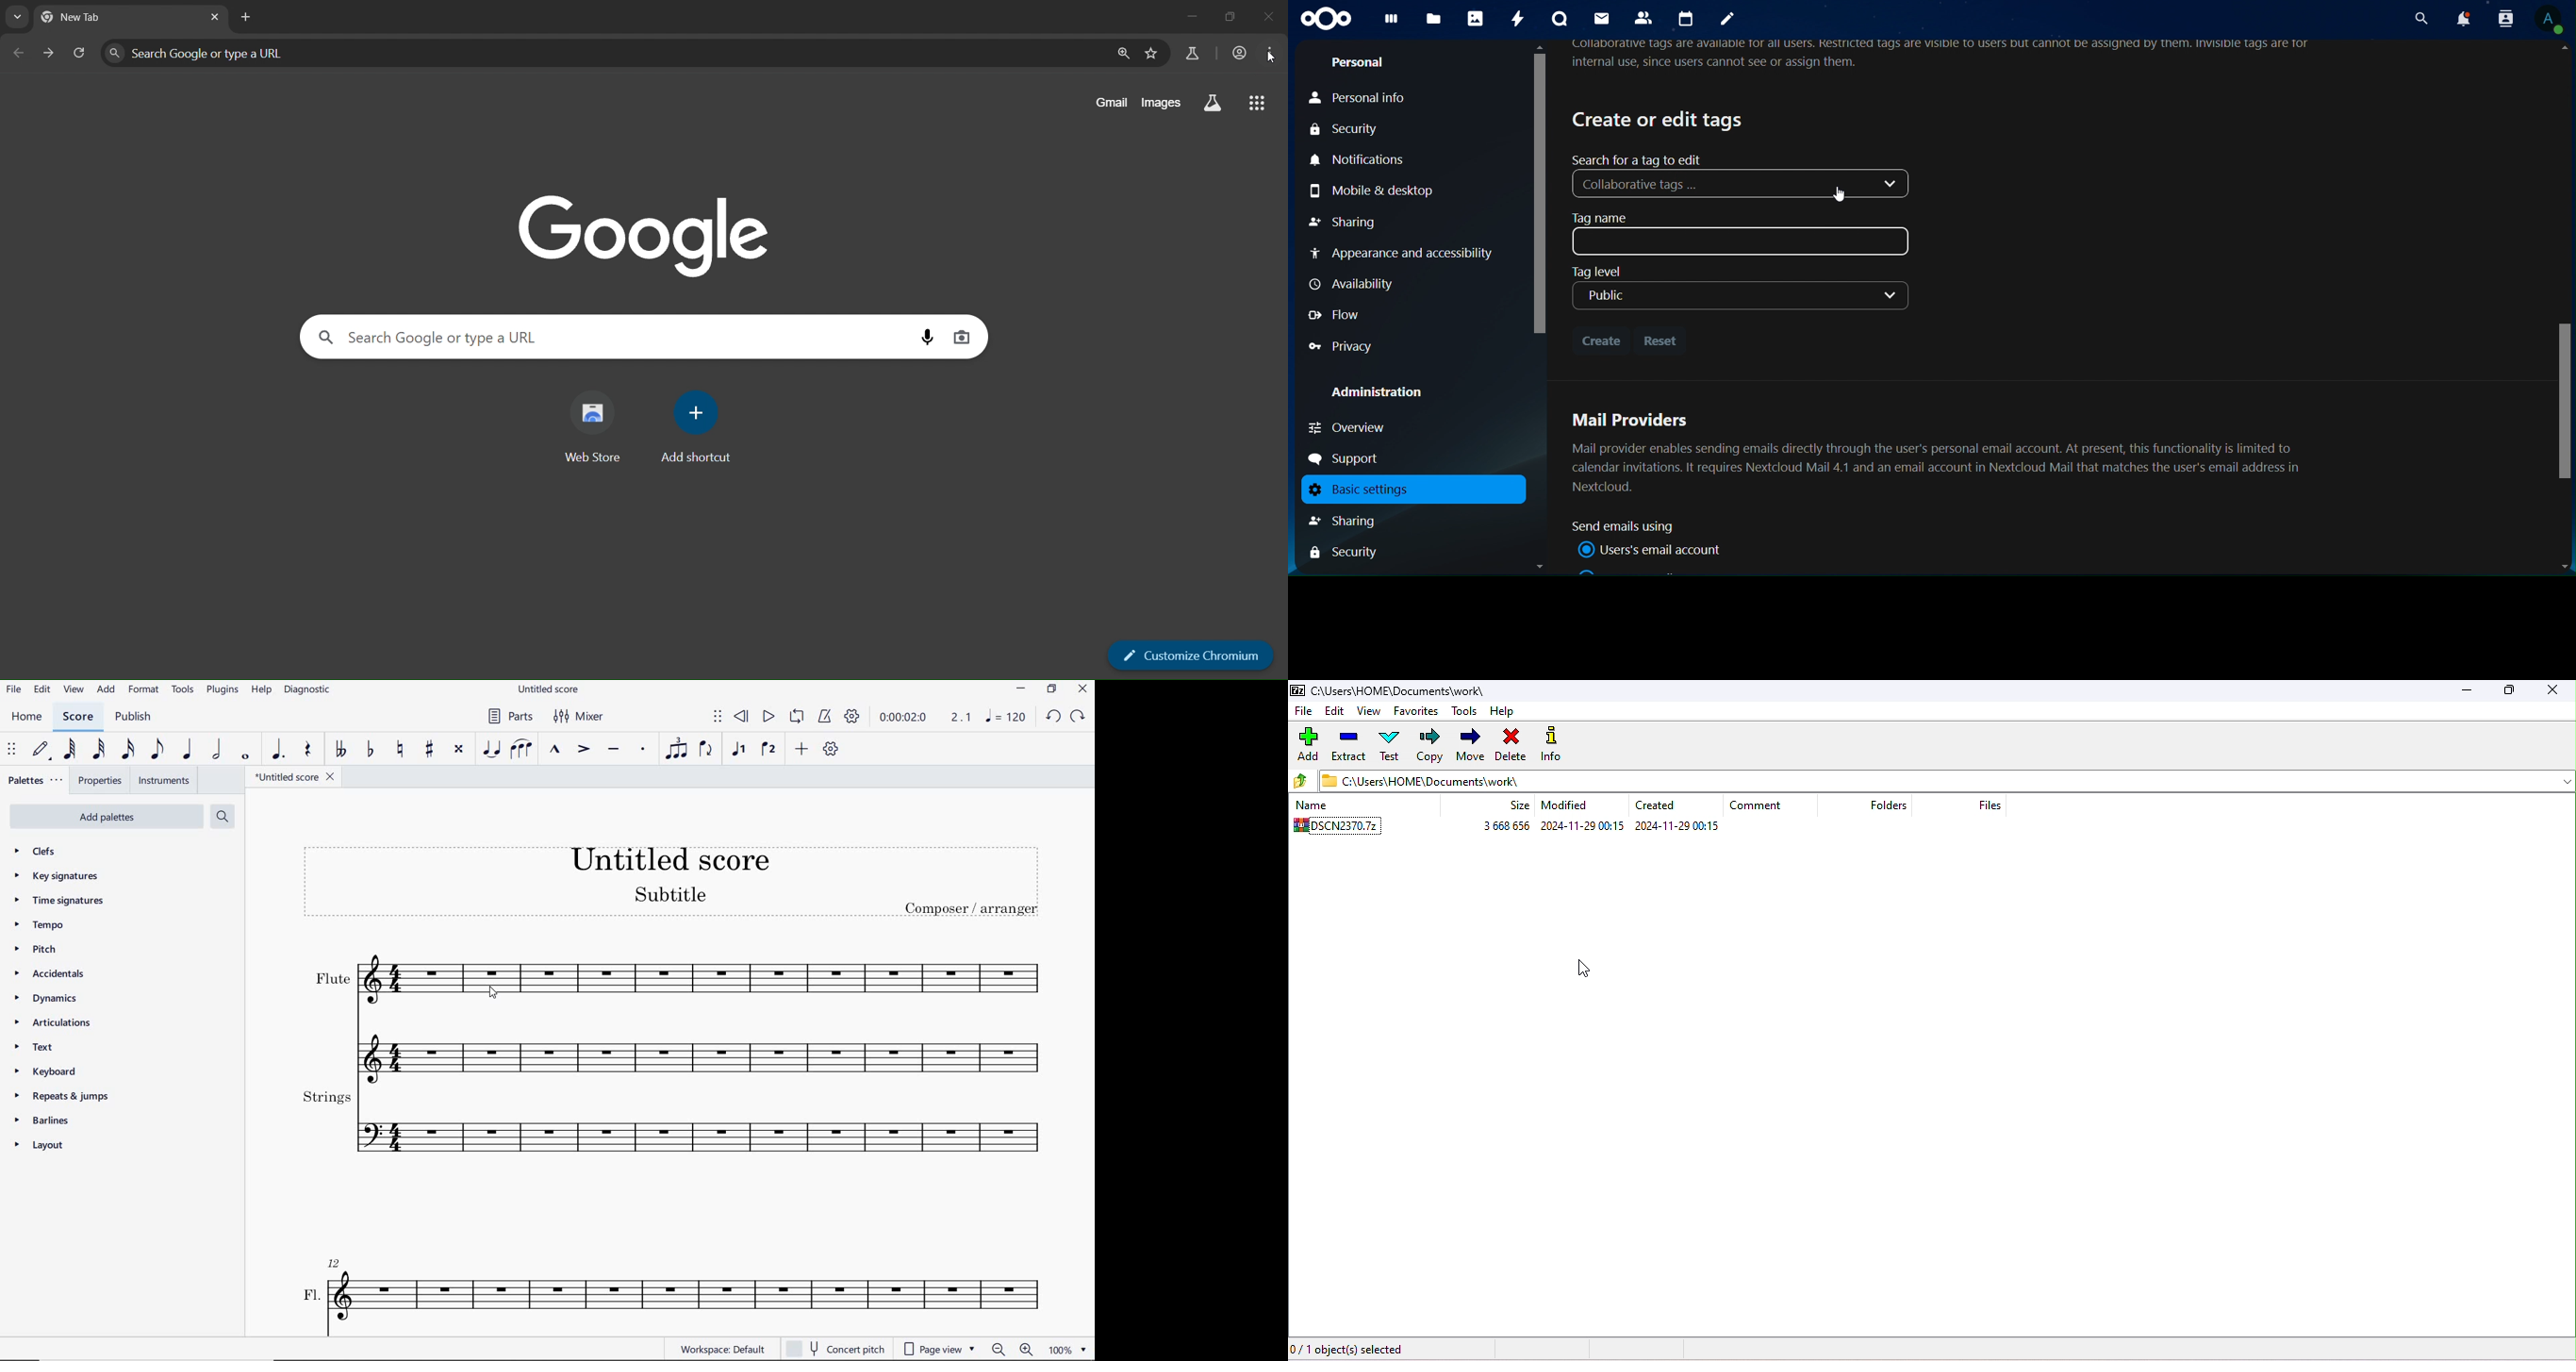  Describe the element at coordinates (1356, 284) in the screenshot. I see `availability` at that location.